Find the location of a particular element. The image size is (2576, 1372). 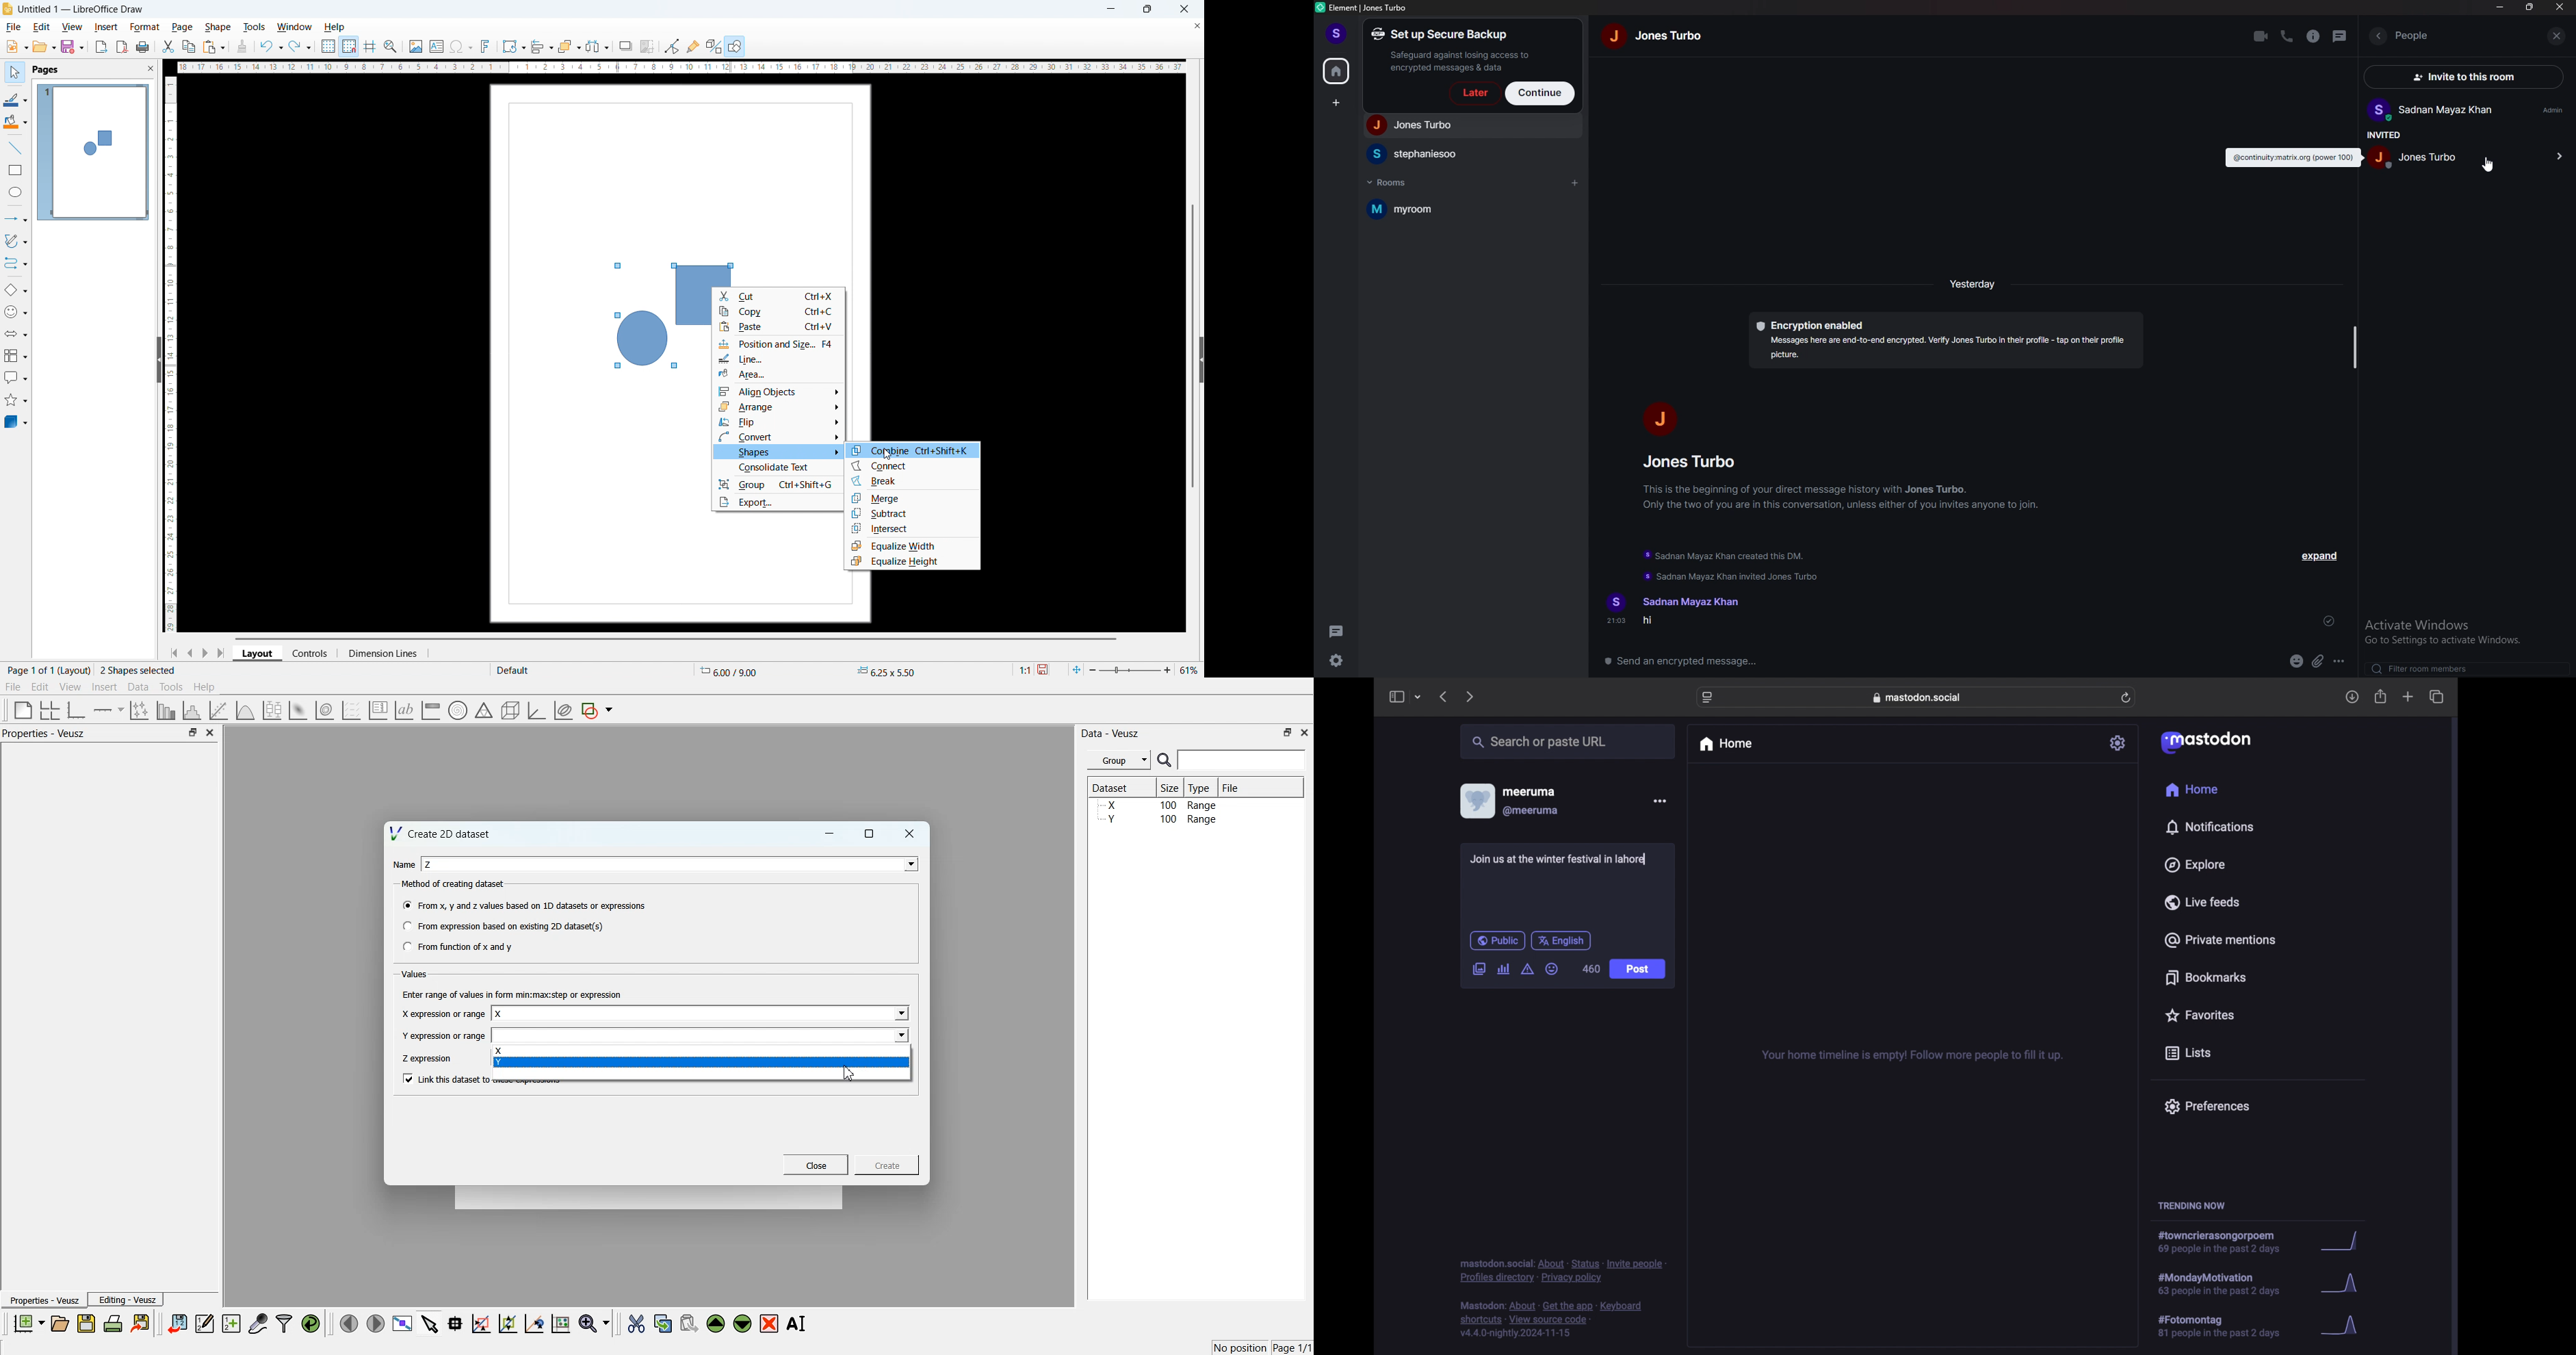

refresh is located at coordinates (2127, 698).